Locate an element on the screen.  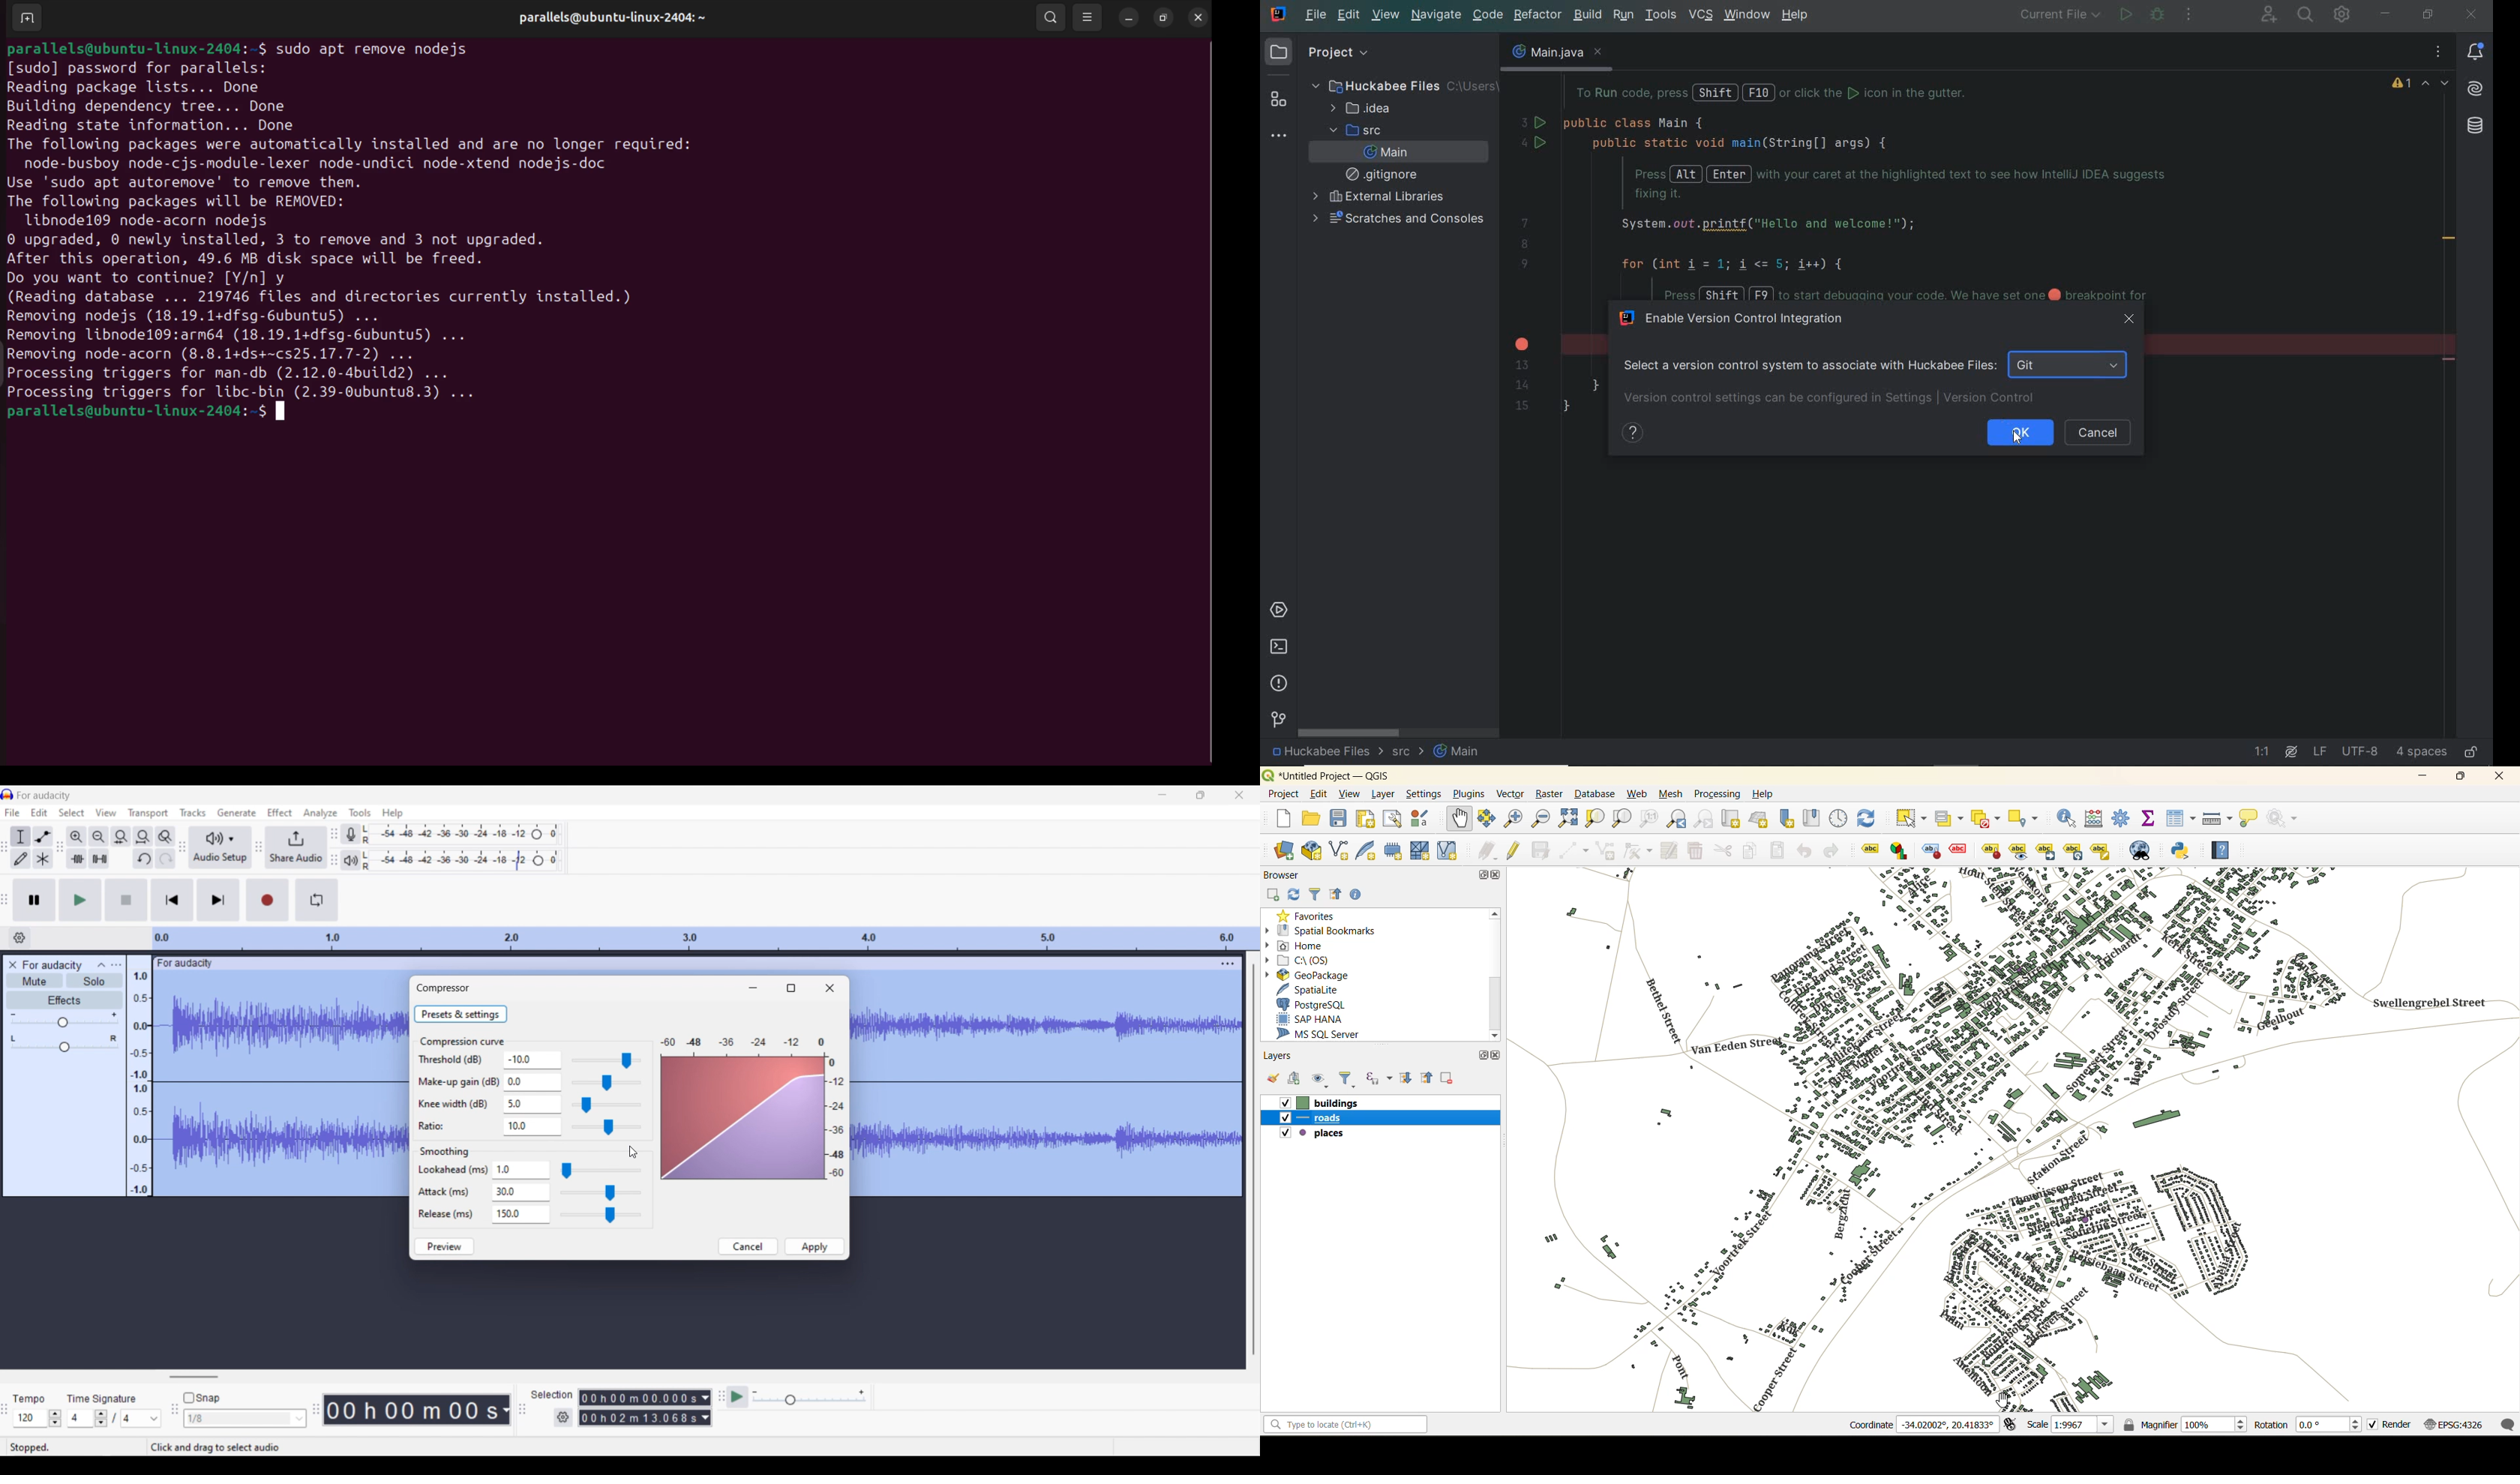
View is located at coordinates (106, 812).